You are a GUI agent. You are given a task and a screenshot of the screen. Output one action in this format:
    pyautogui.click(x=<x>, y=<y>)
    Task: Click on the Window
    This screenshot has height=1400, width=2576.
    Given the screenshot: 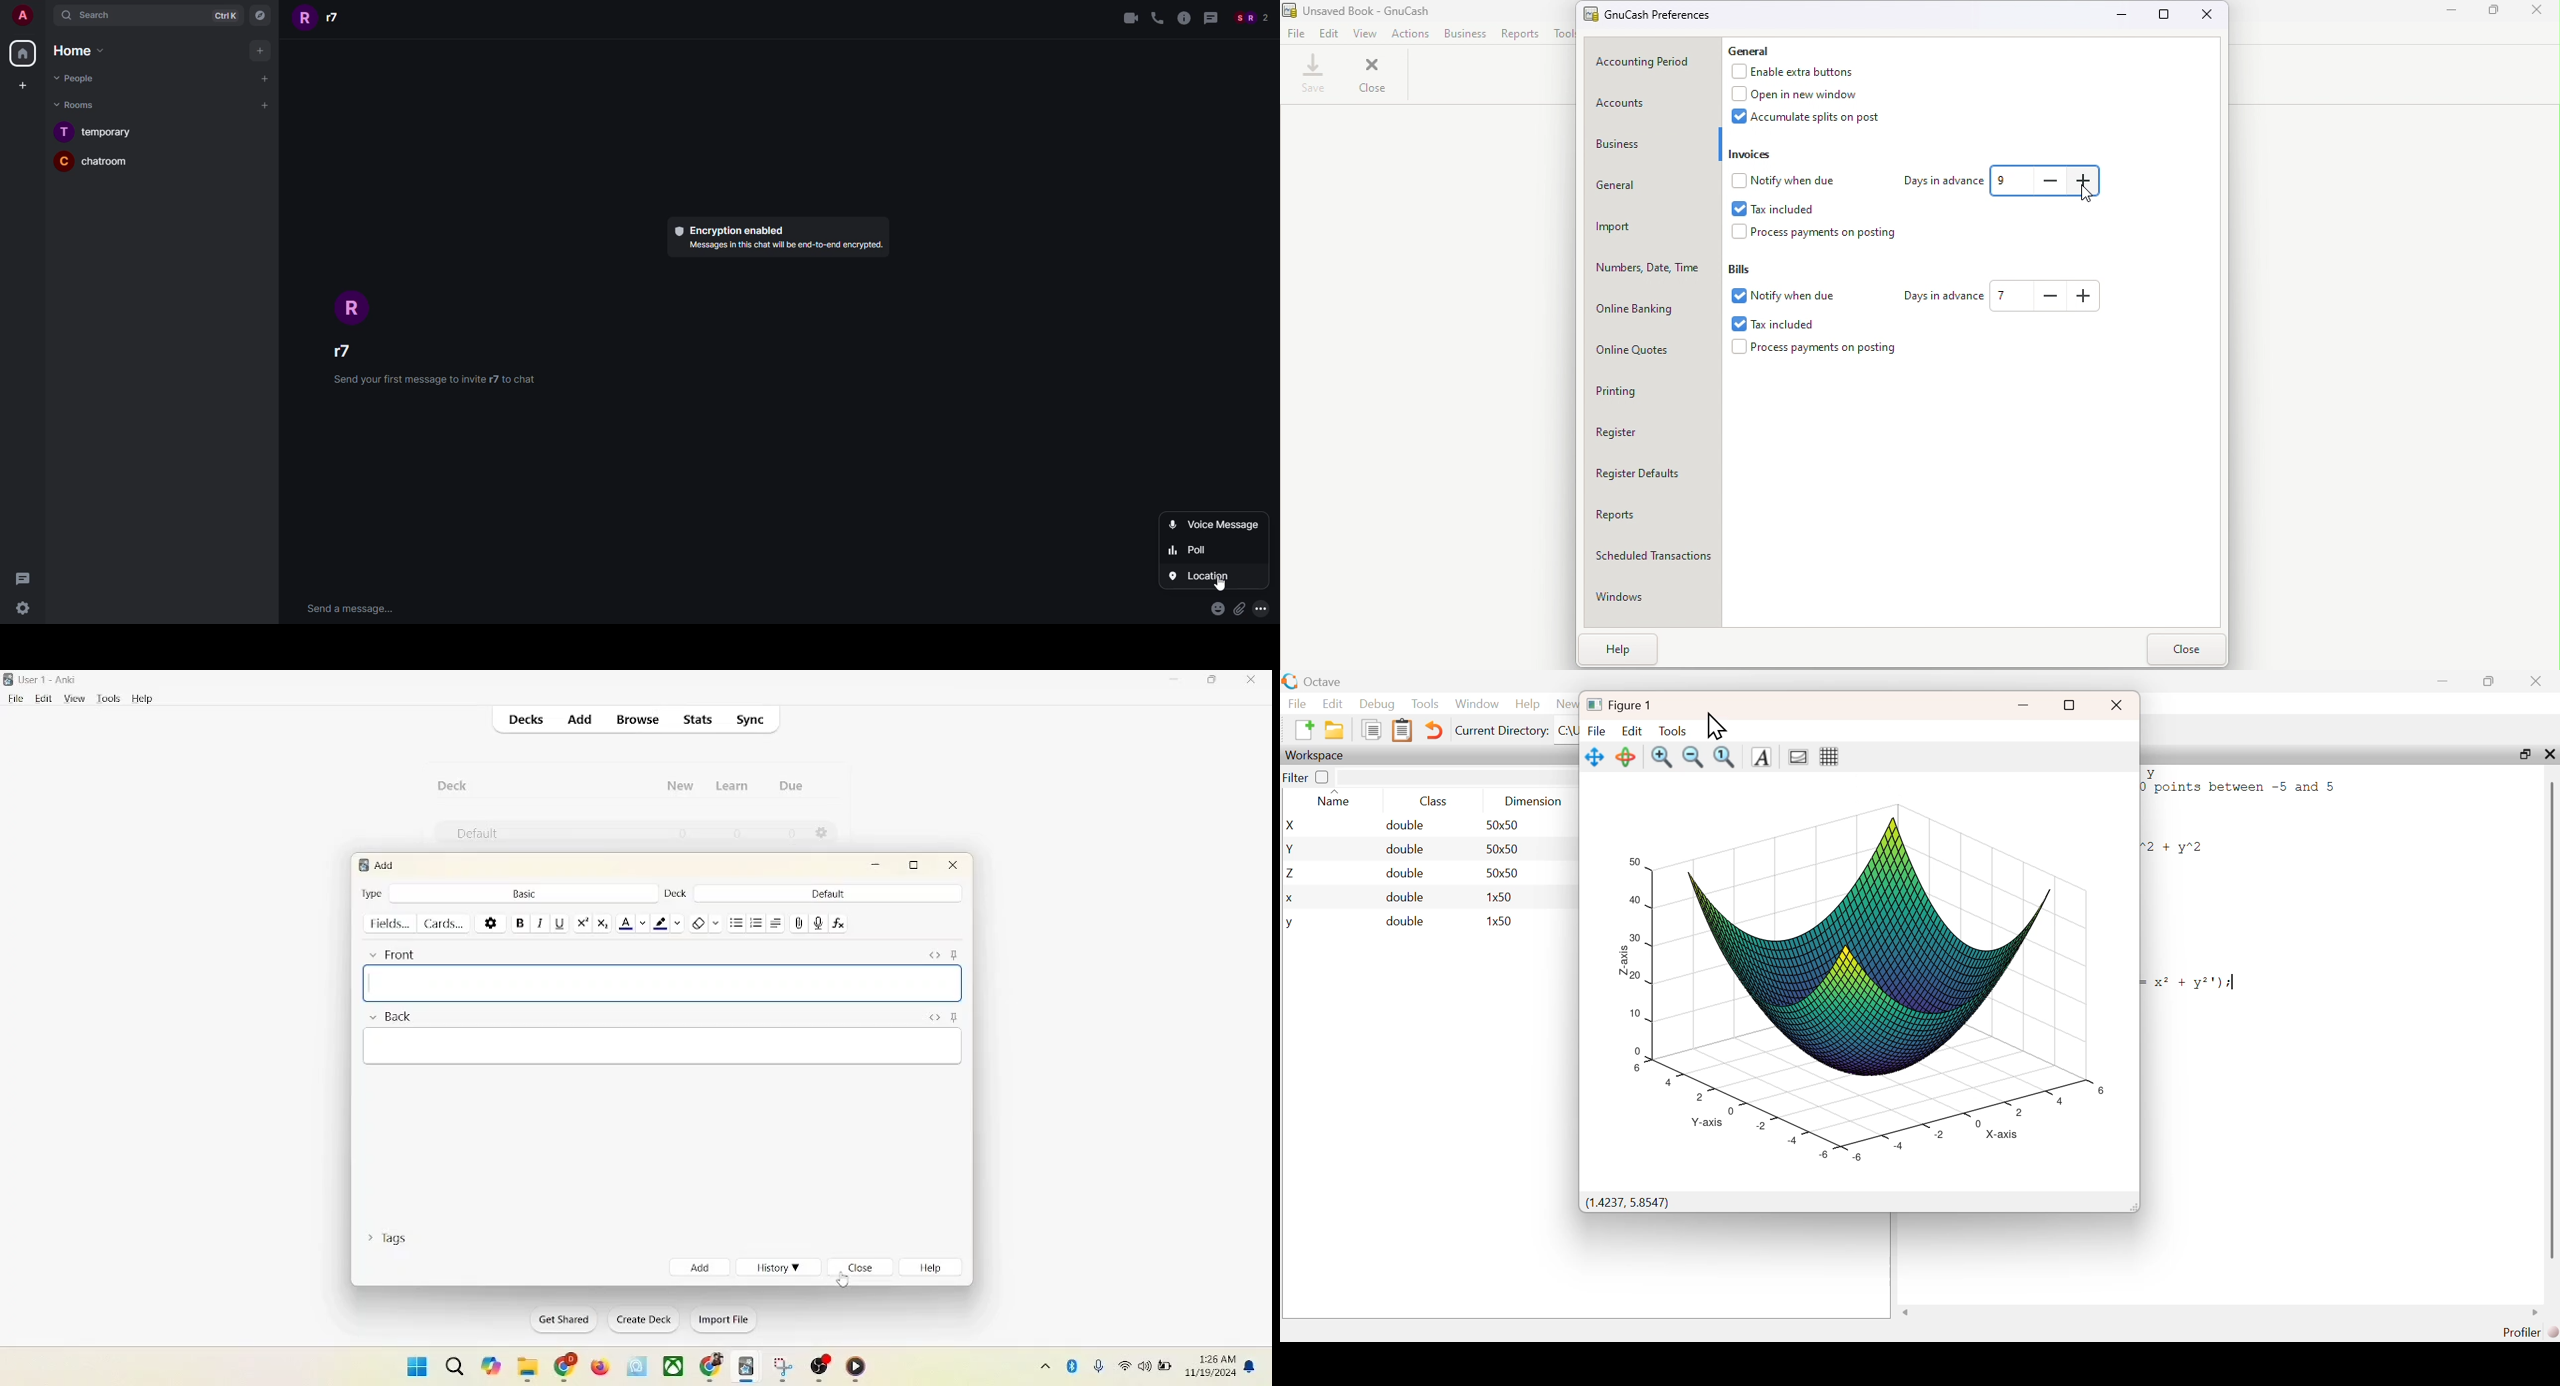 What is the action you would take?
    pyautogui.click(x=1476, y=703)
    